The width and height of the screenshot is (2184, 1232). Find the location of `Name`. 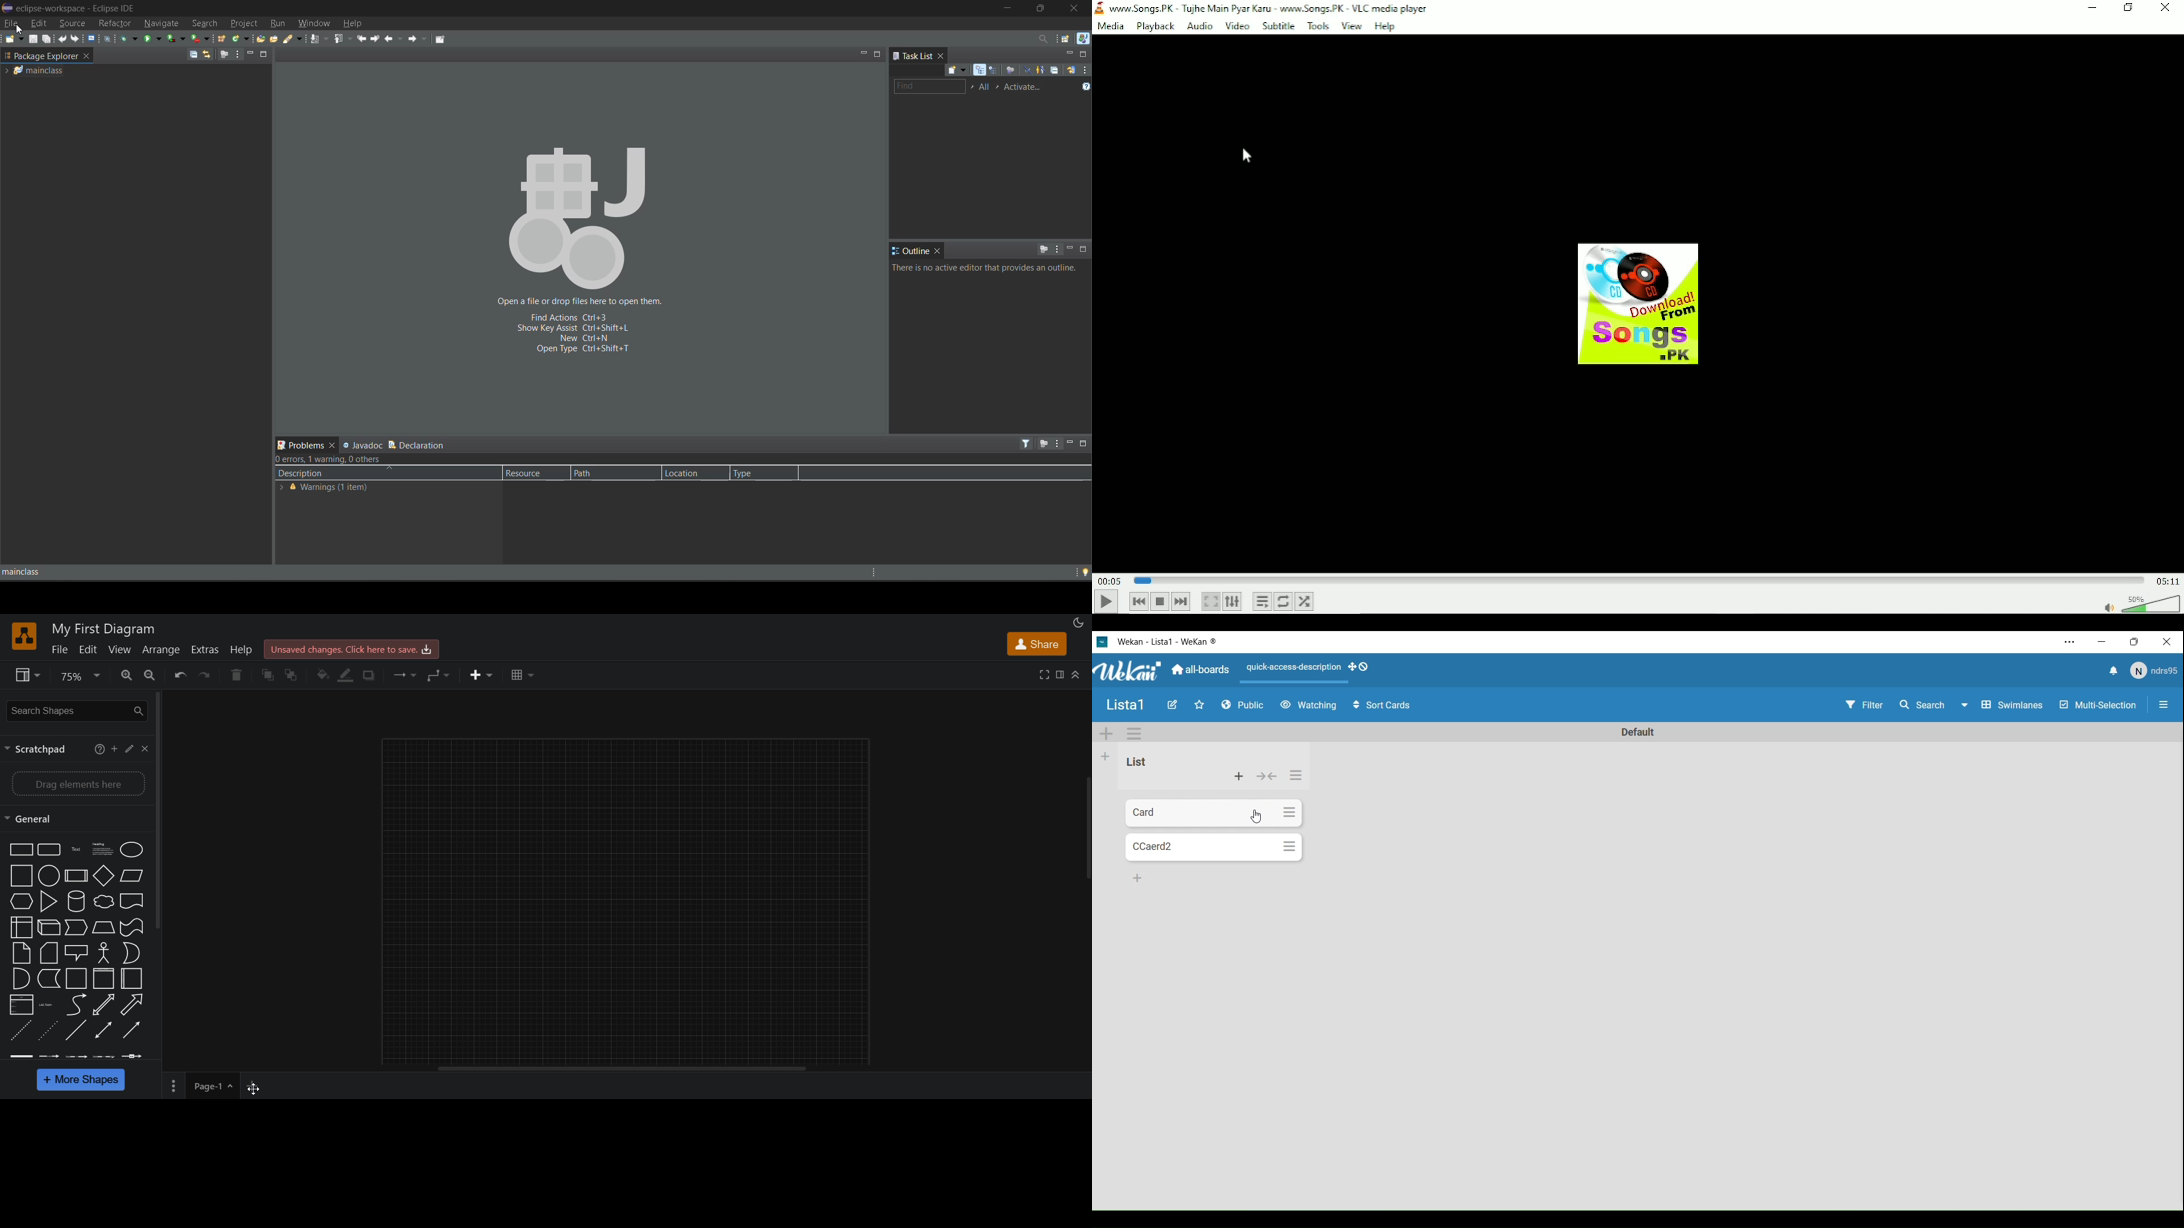

Name is located at coordinates (1126, 706).